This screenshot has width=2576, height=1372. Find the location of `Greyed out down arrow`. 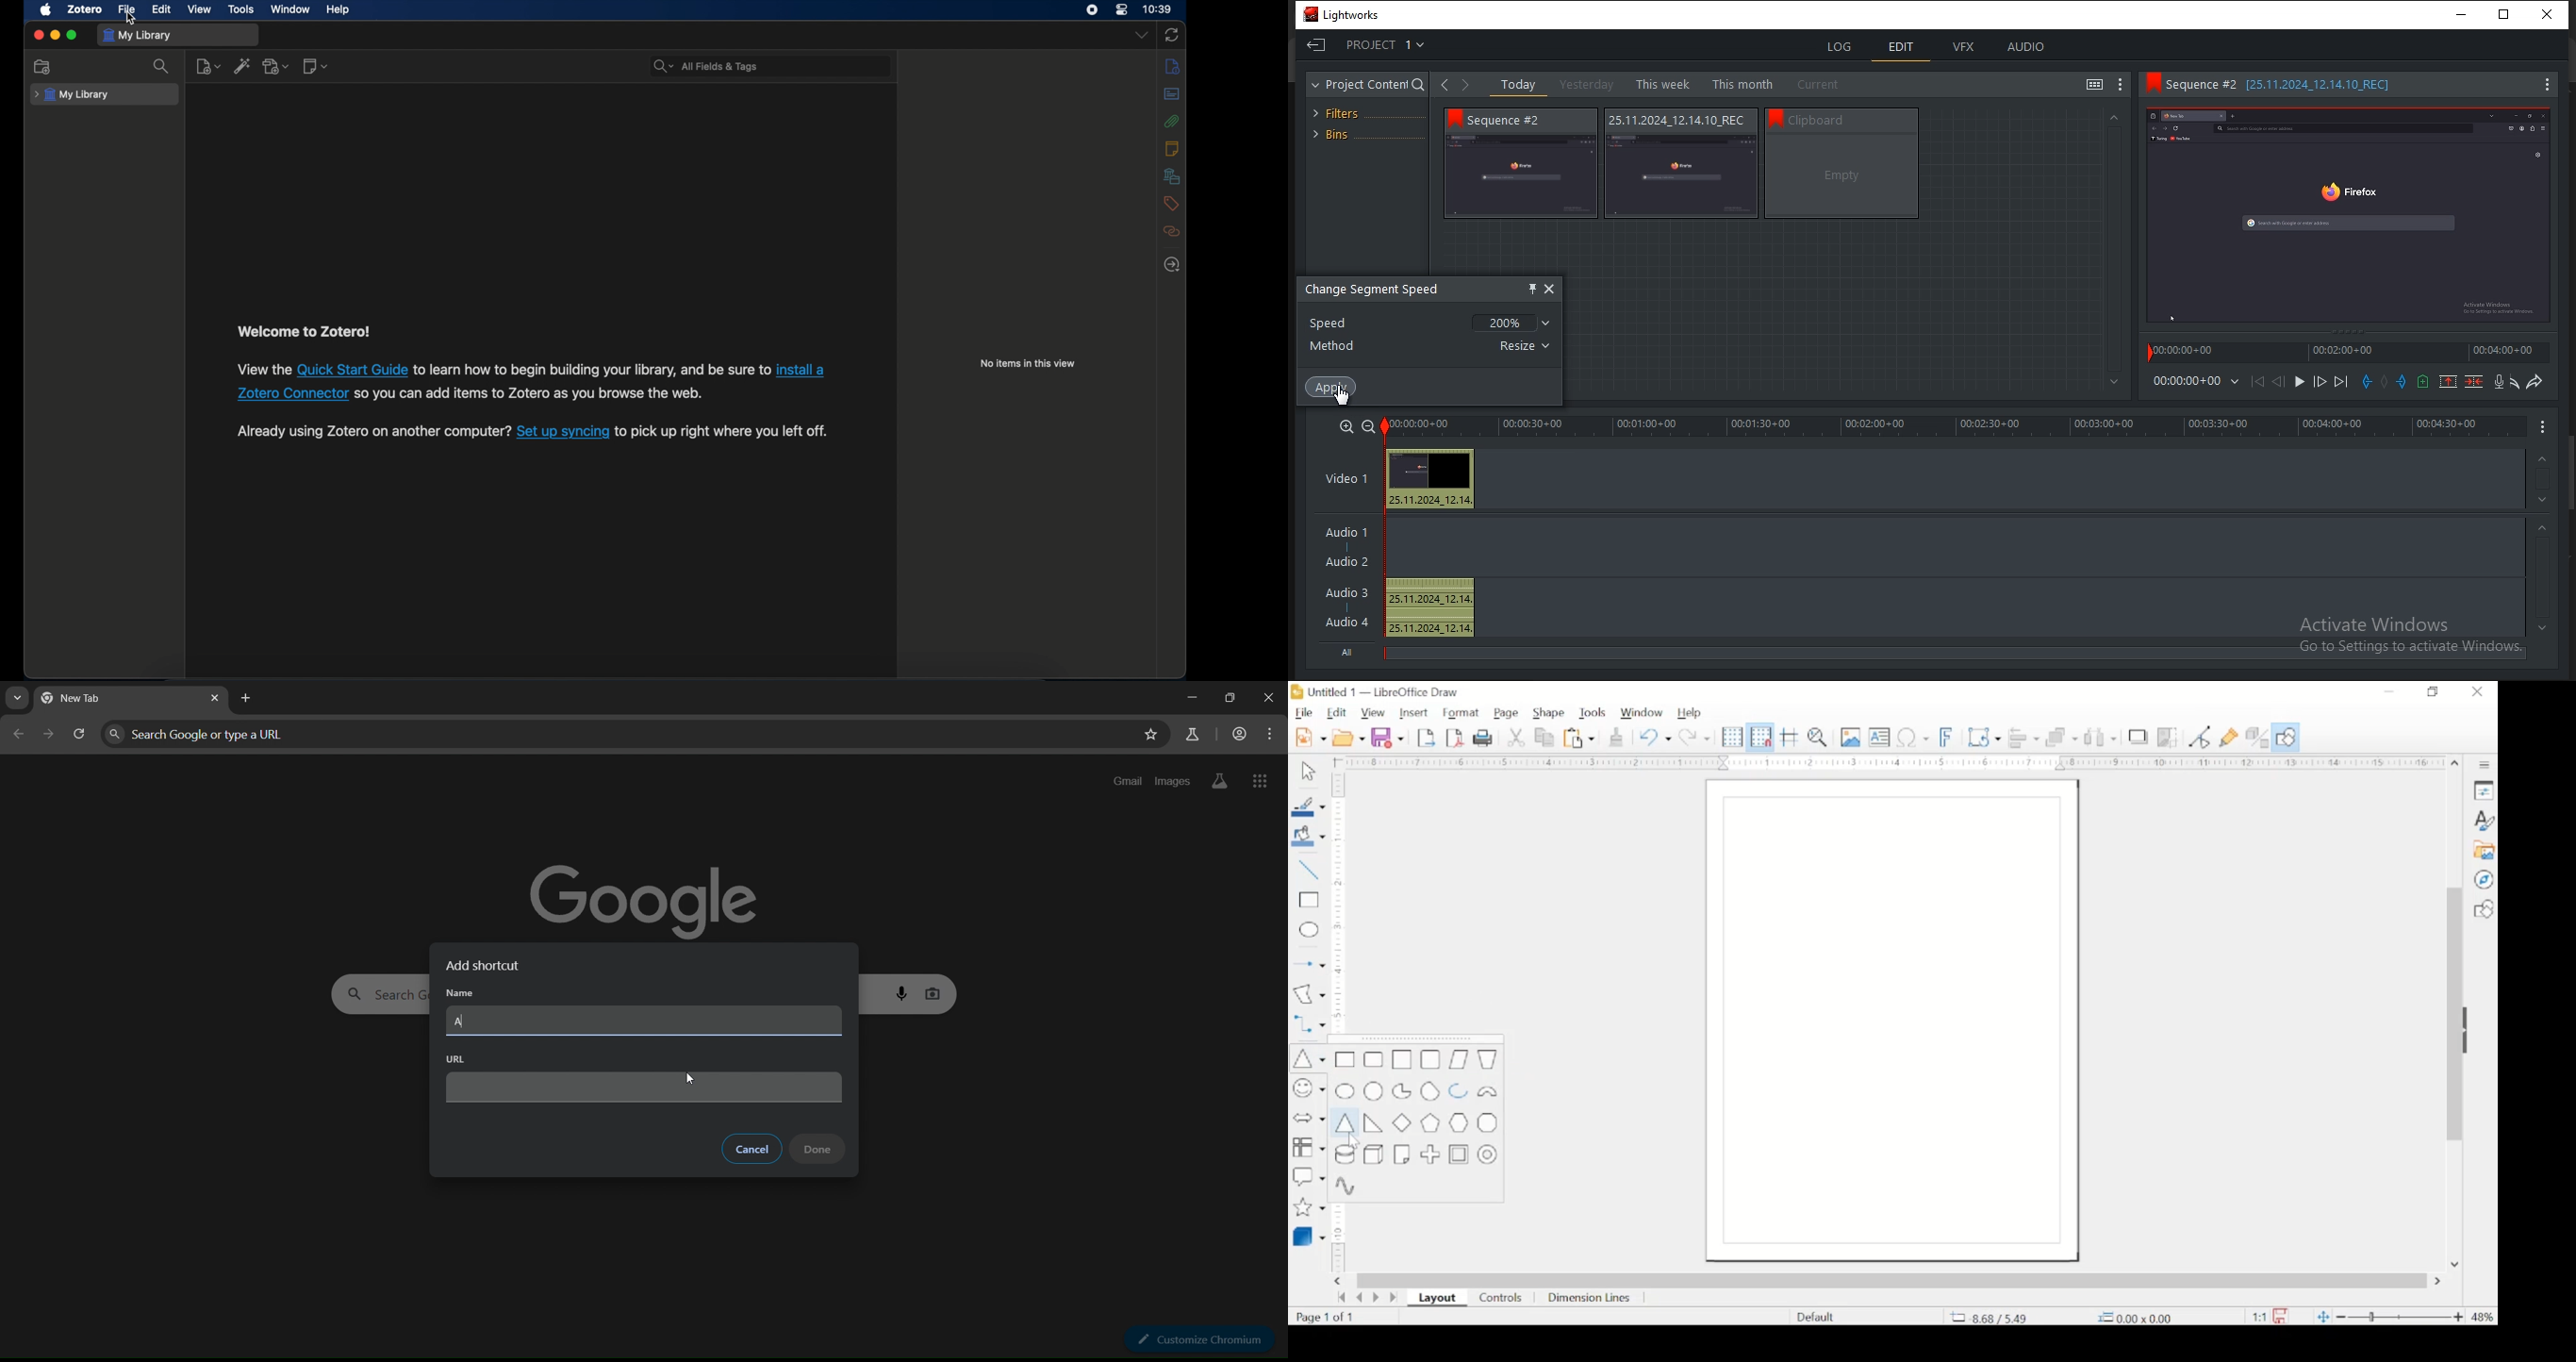

Greyed out down arrow is located at coordinates (2113, 383).